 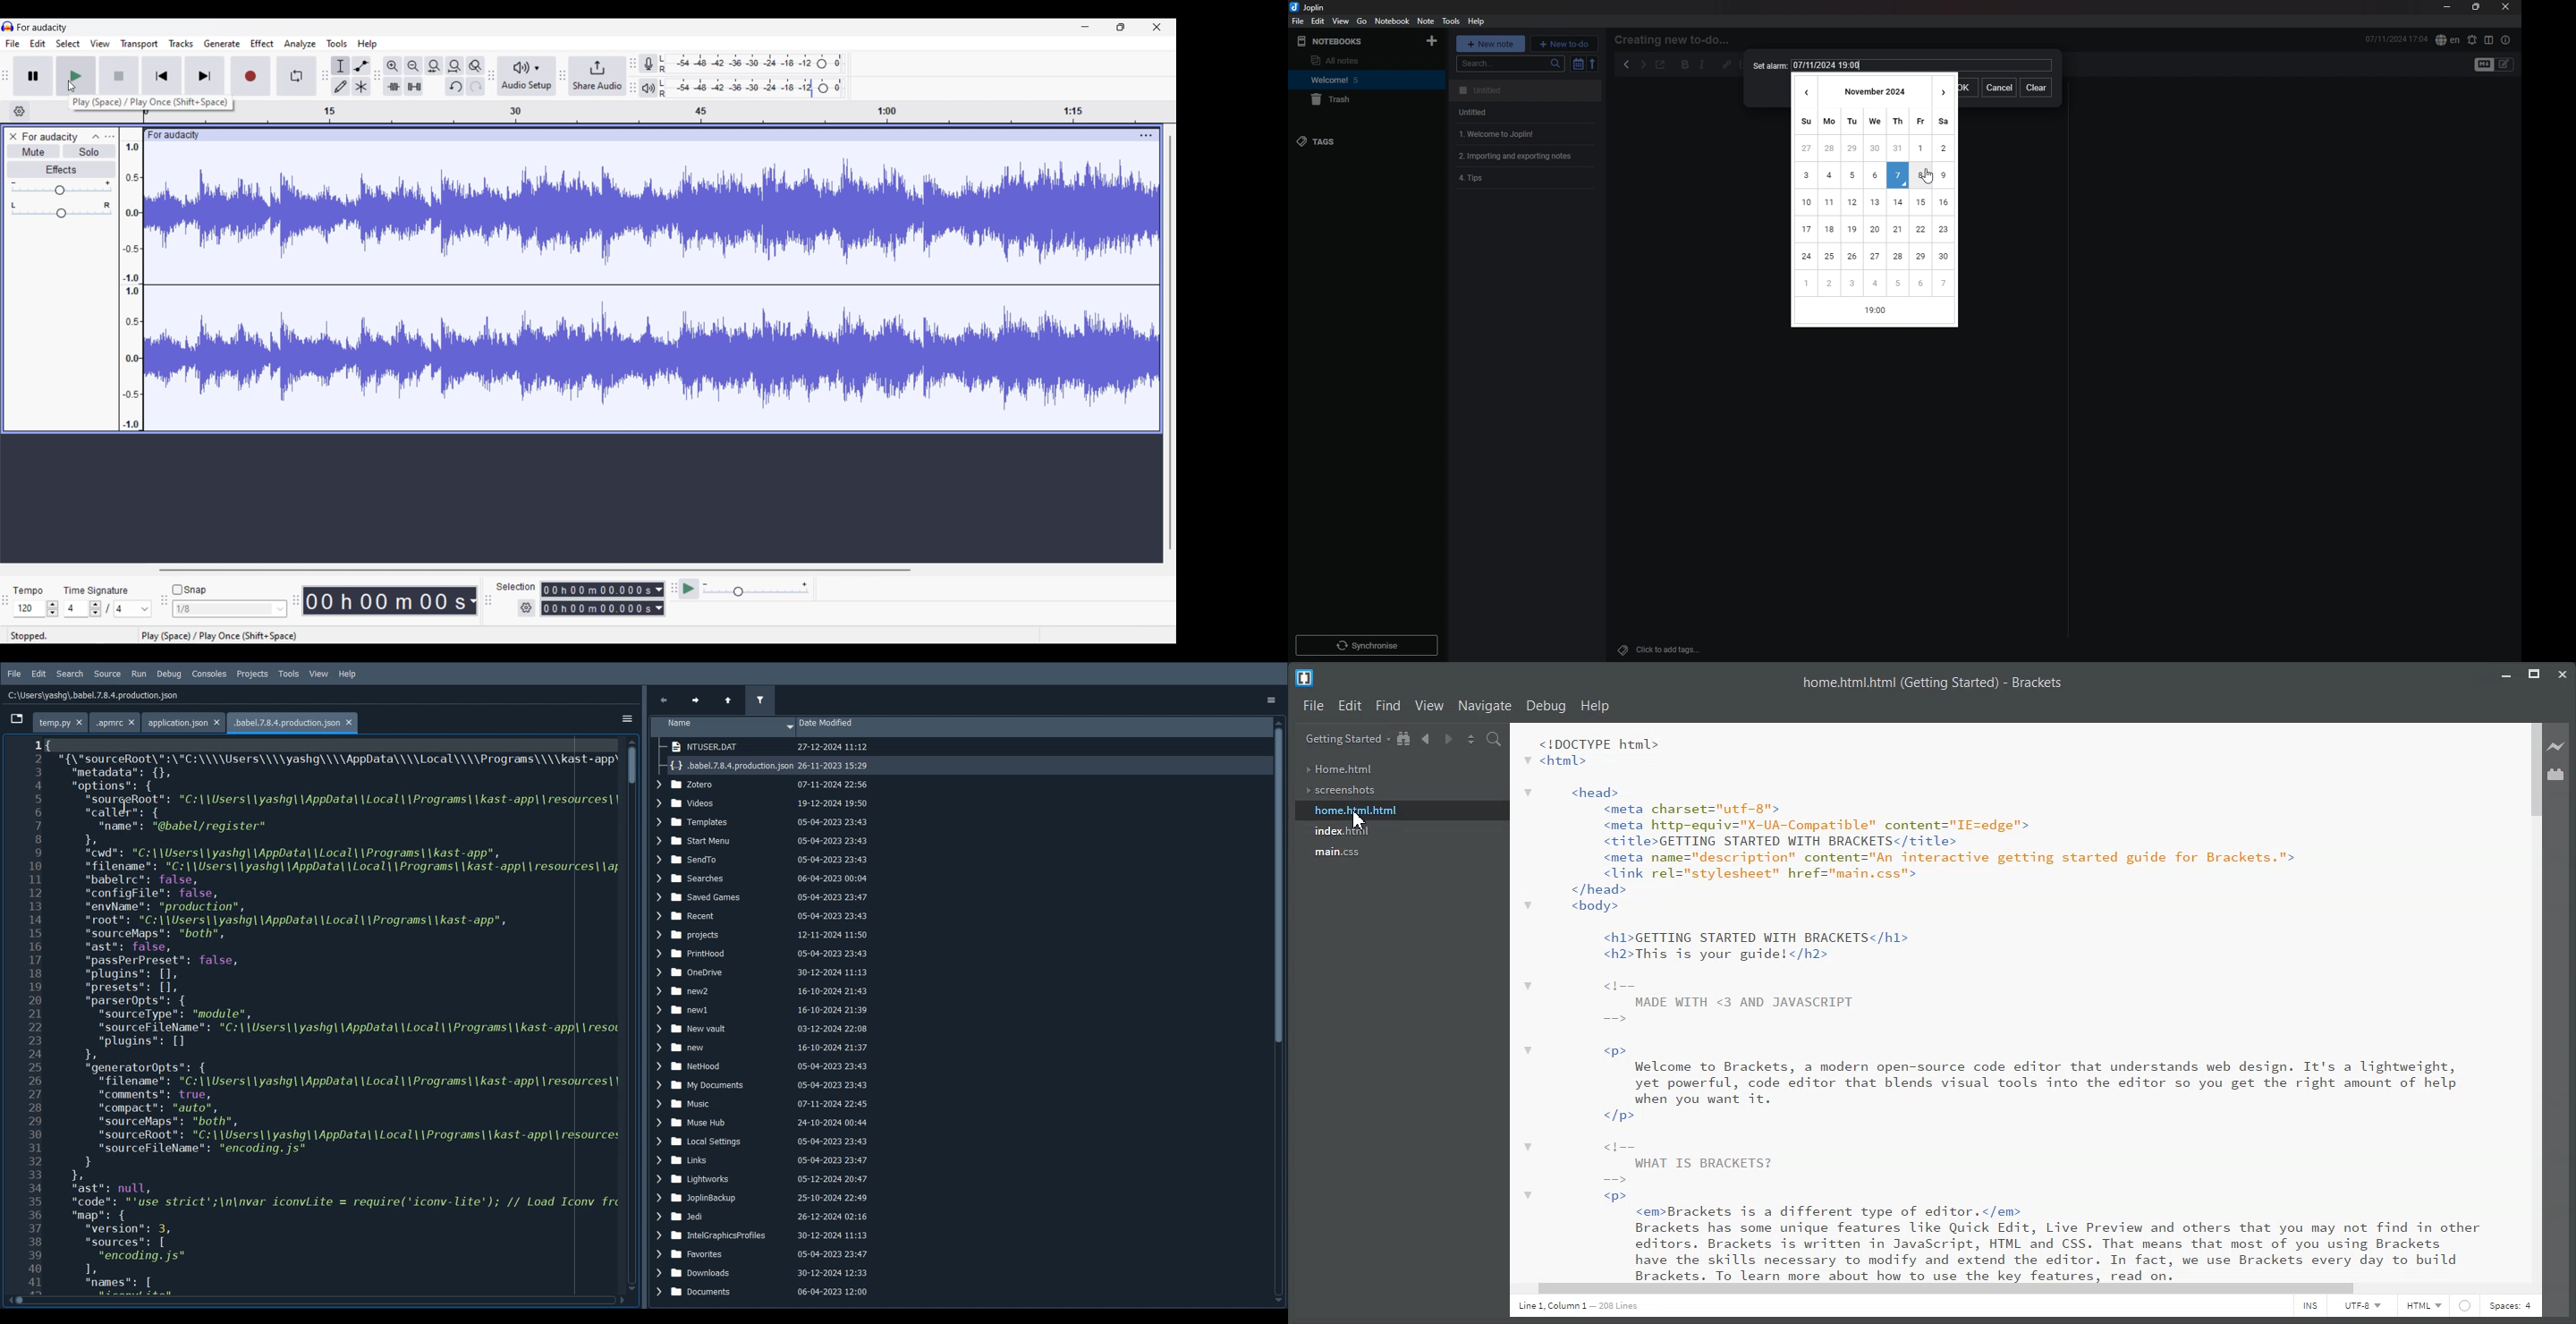 I want to click on TEmp.py, so click(x=61, y=720).